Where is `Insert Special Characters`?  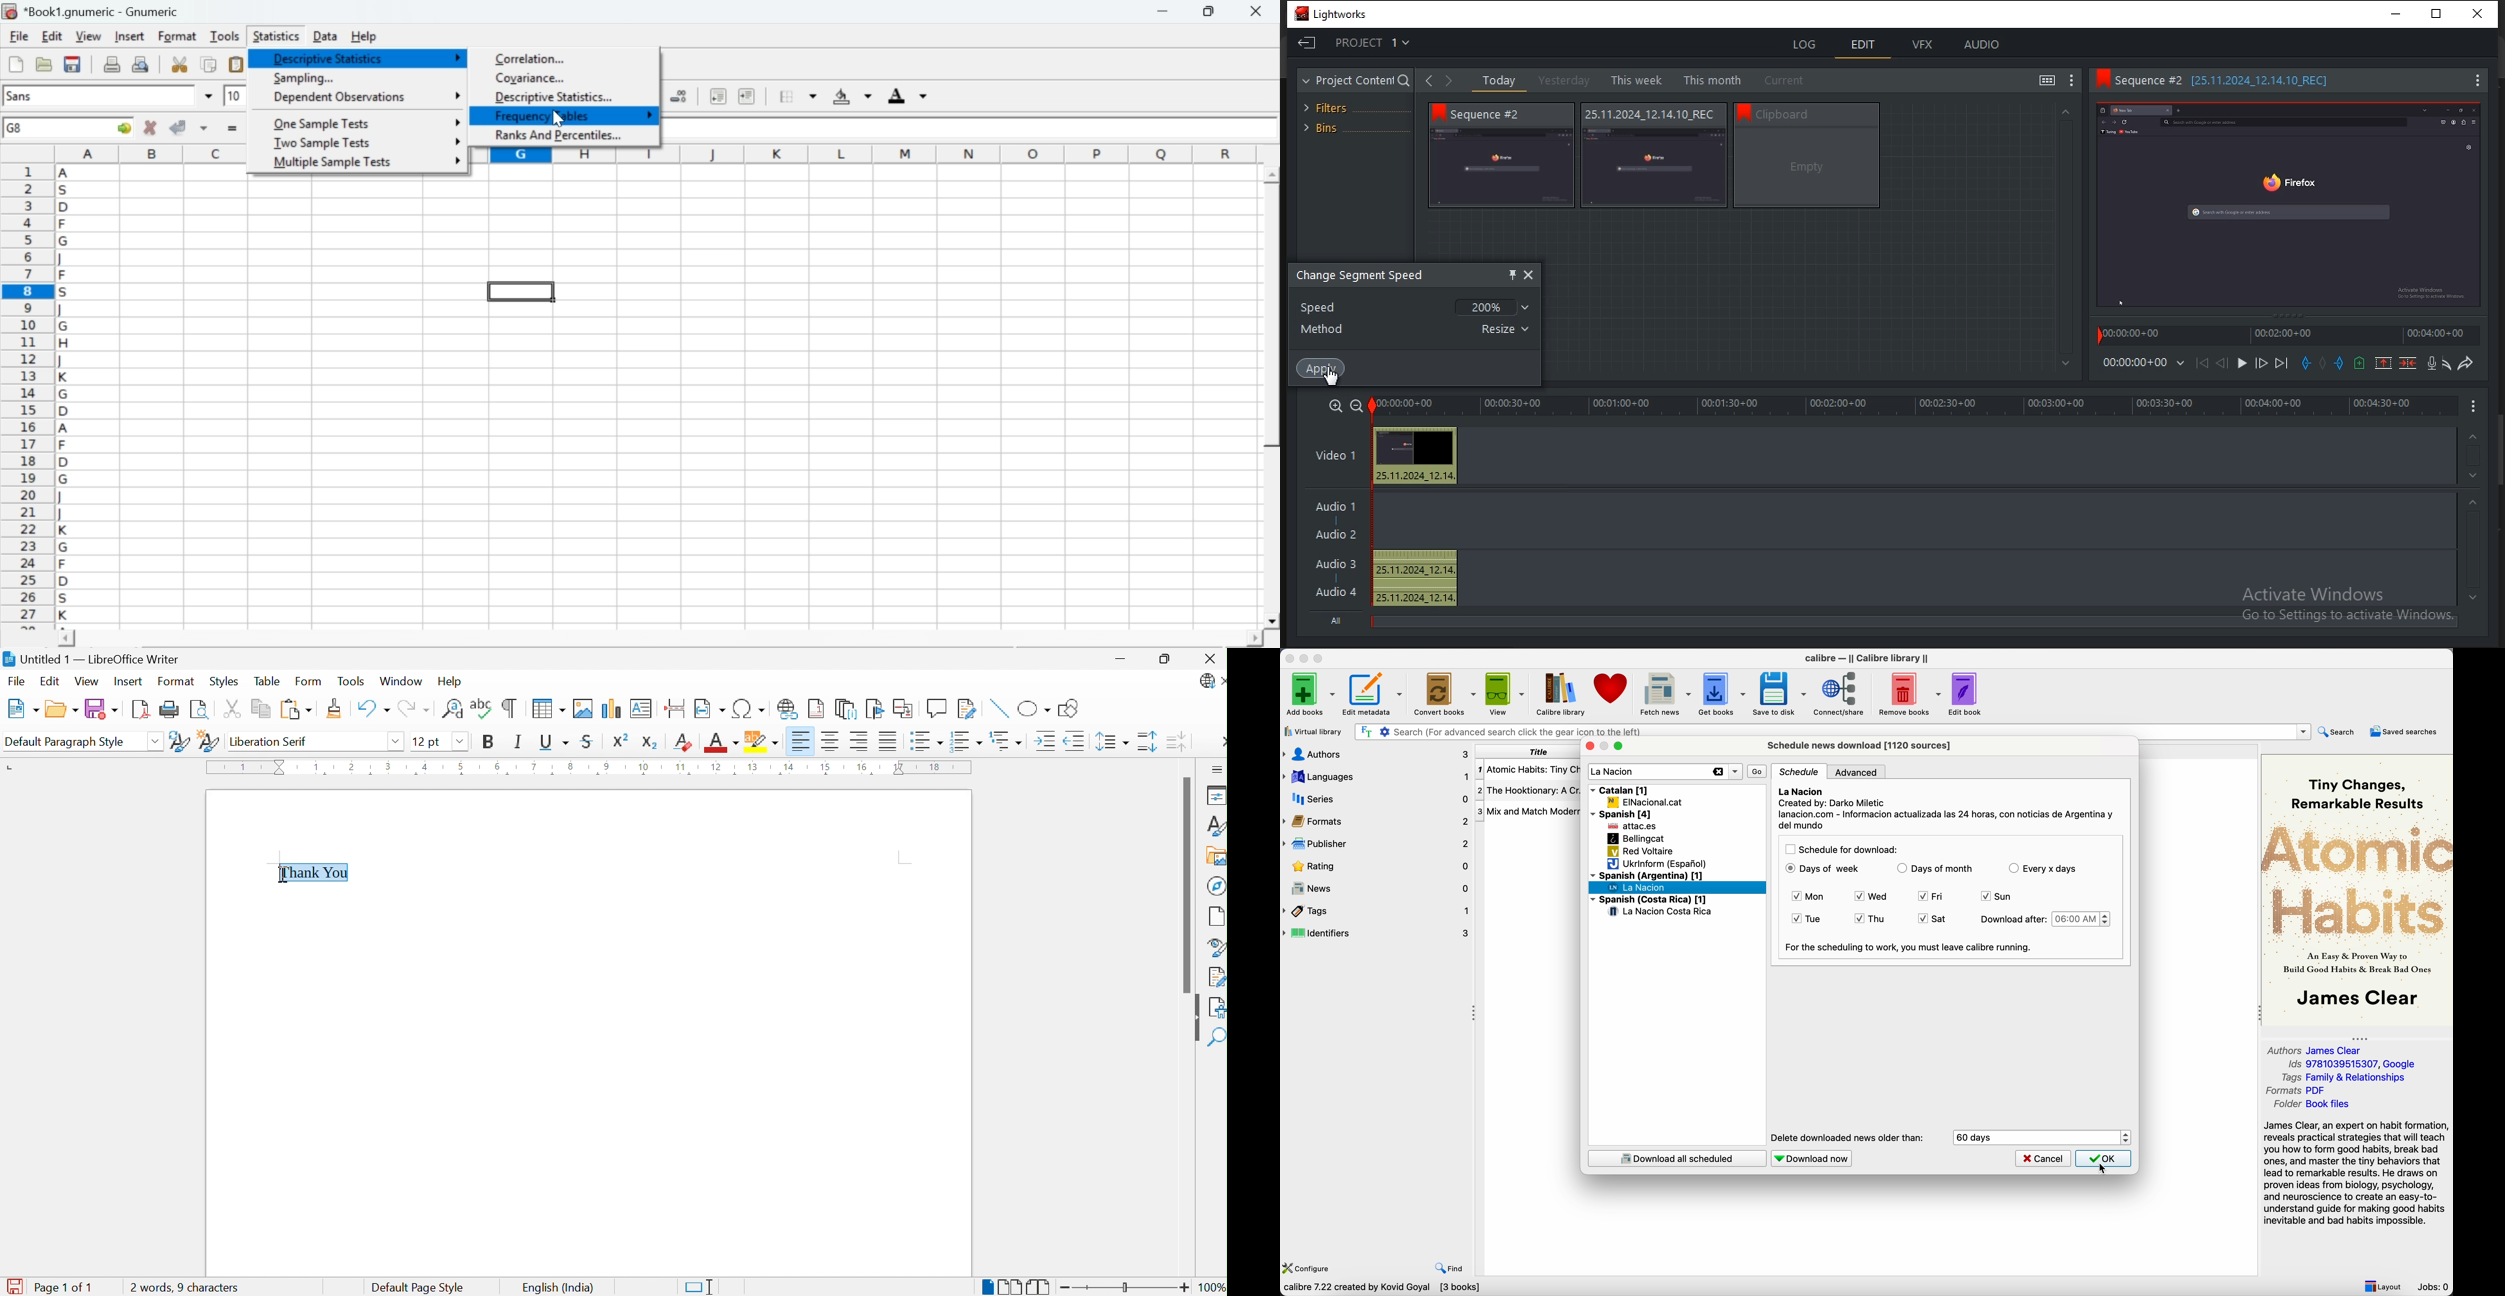 Insert Special Characters is located at coordinates (749, 708).